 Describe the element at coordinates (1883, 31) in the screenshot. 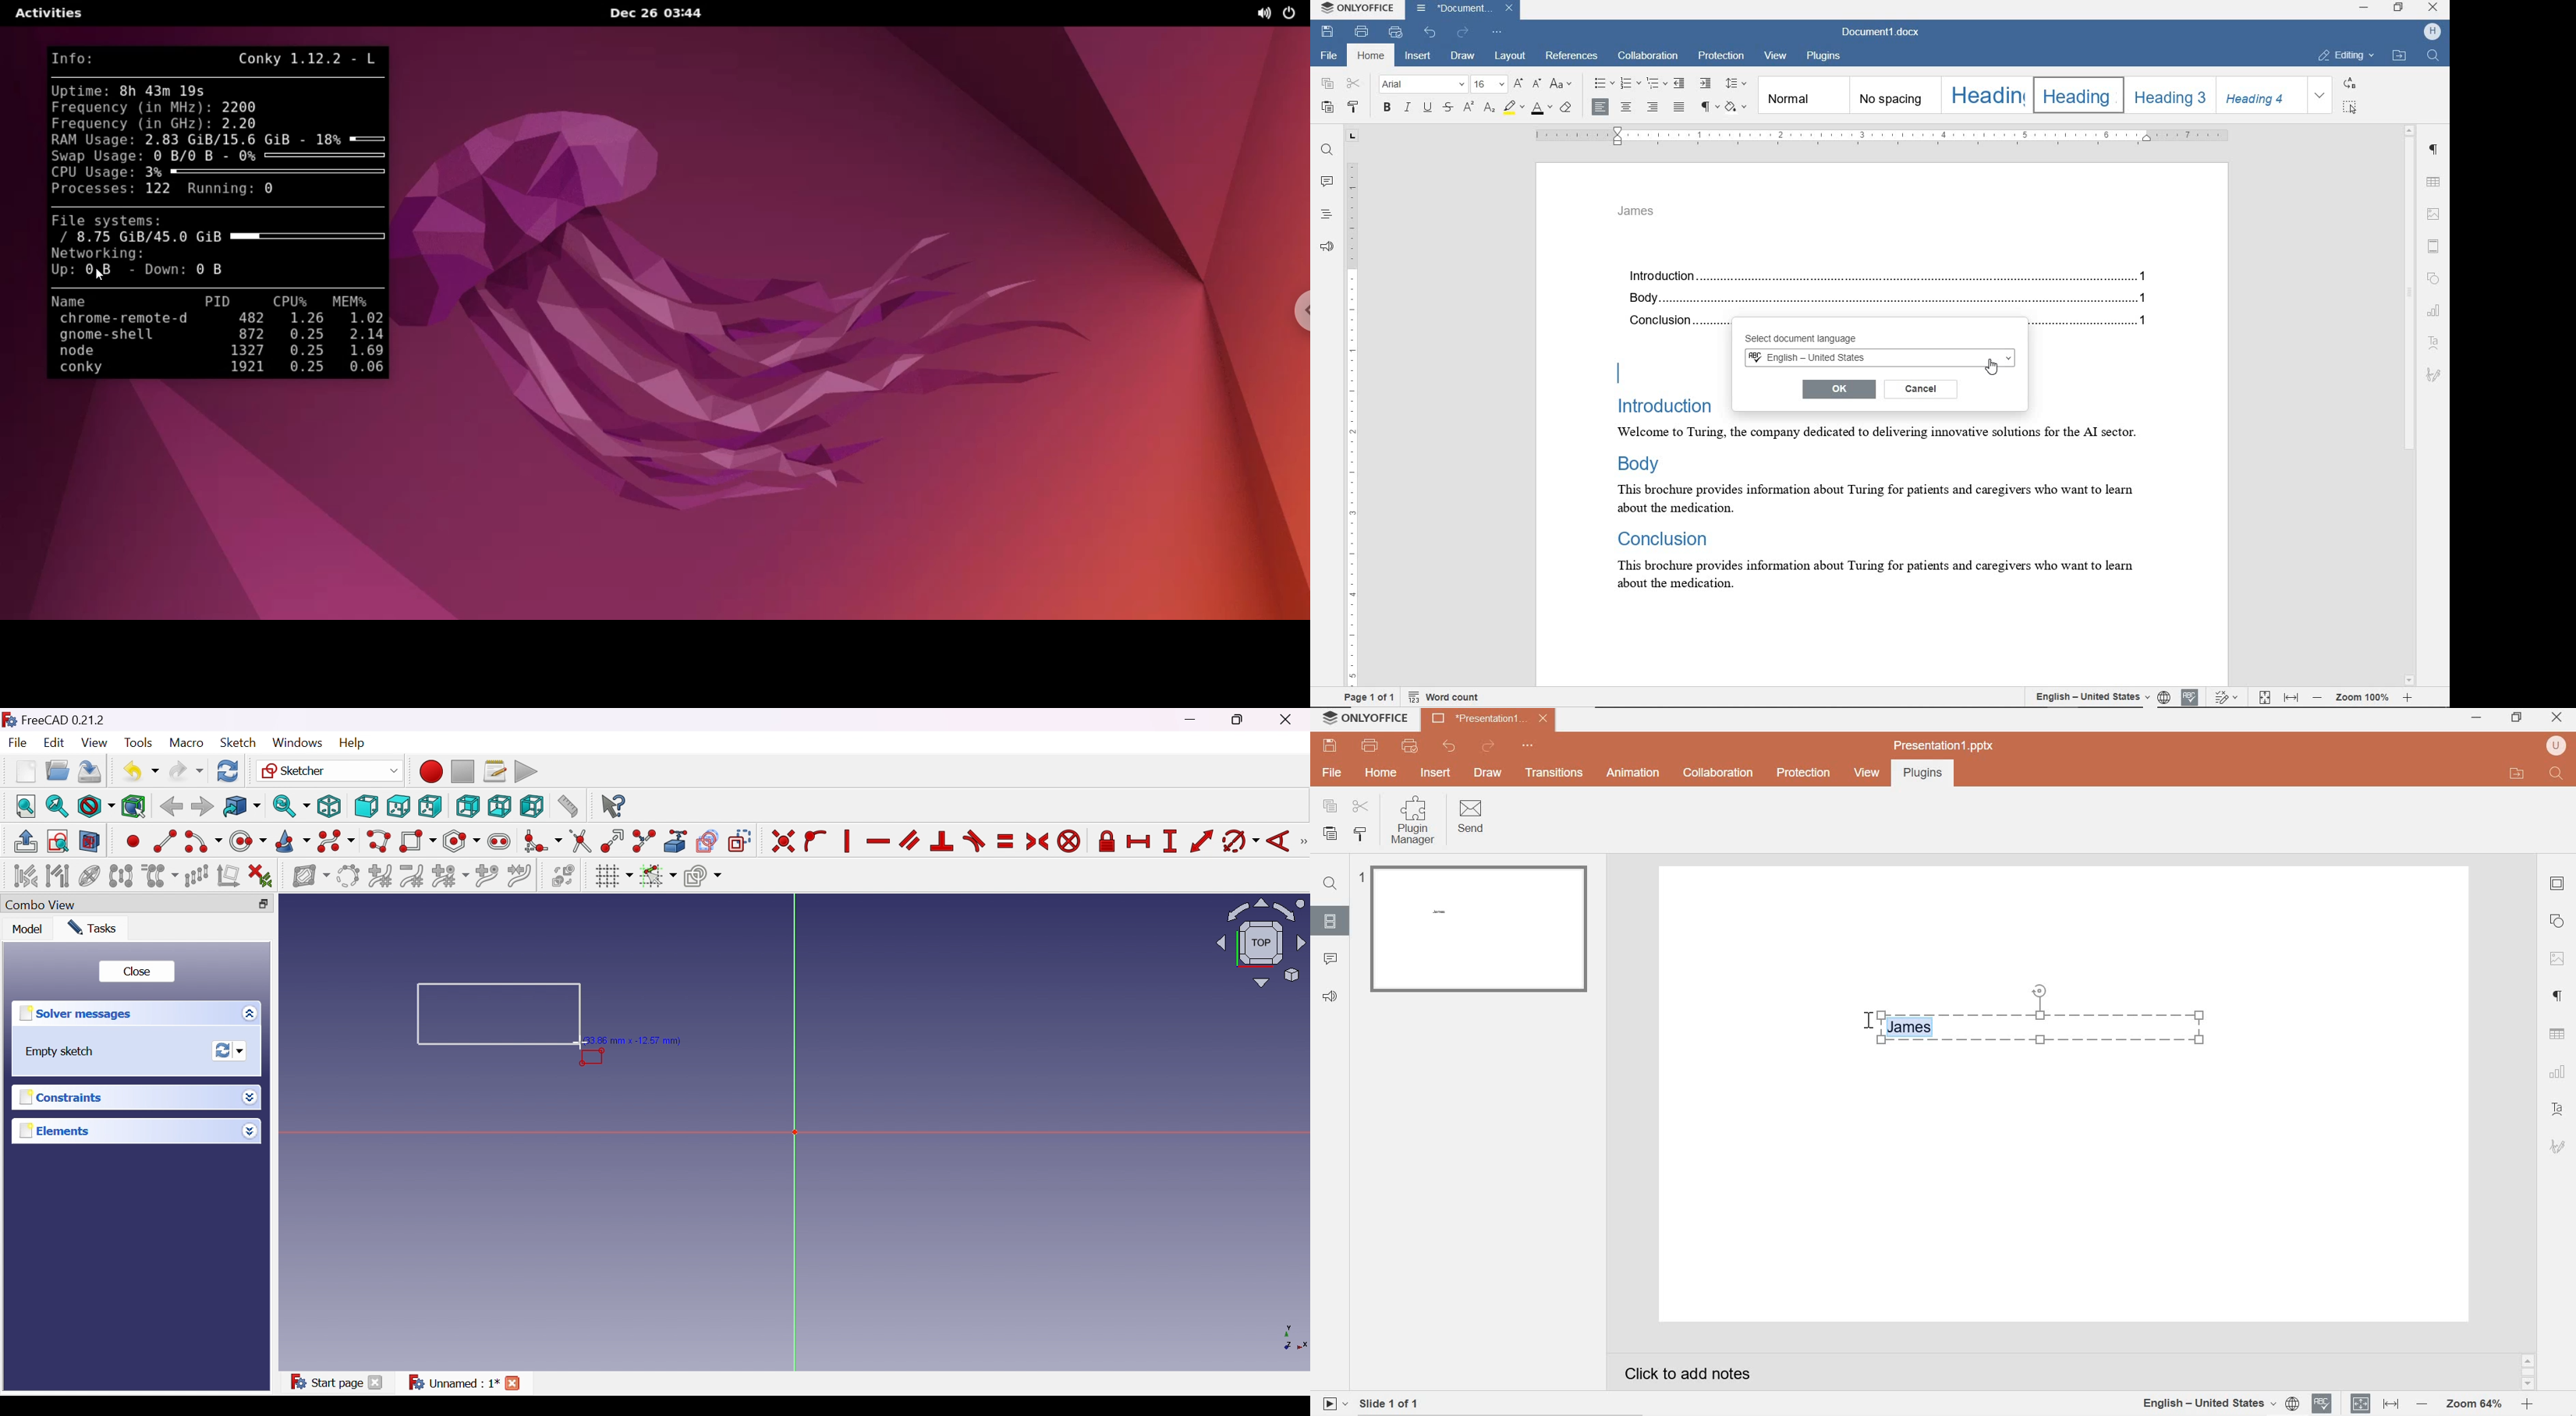

I see `document name` at that location.